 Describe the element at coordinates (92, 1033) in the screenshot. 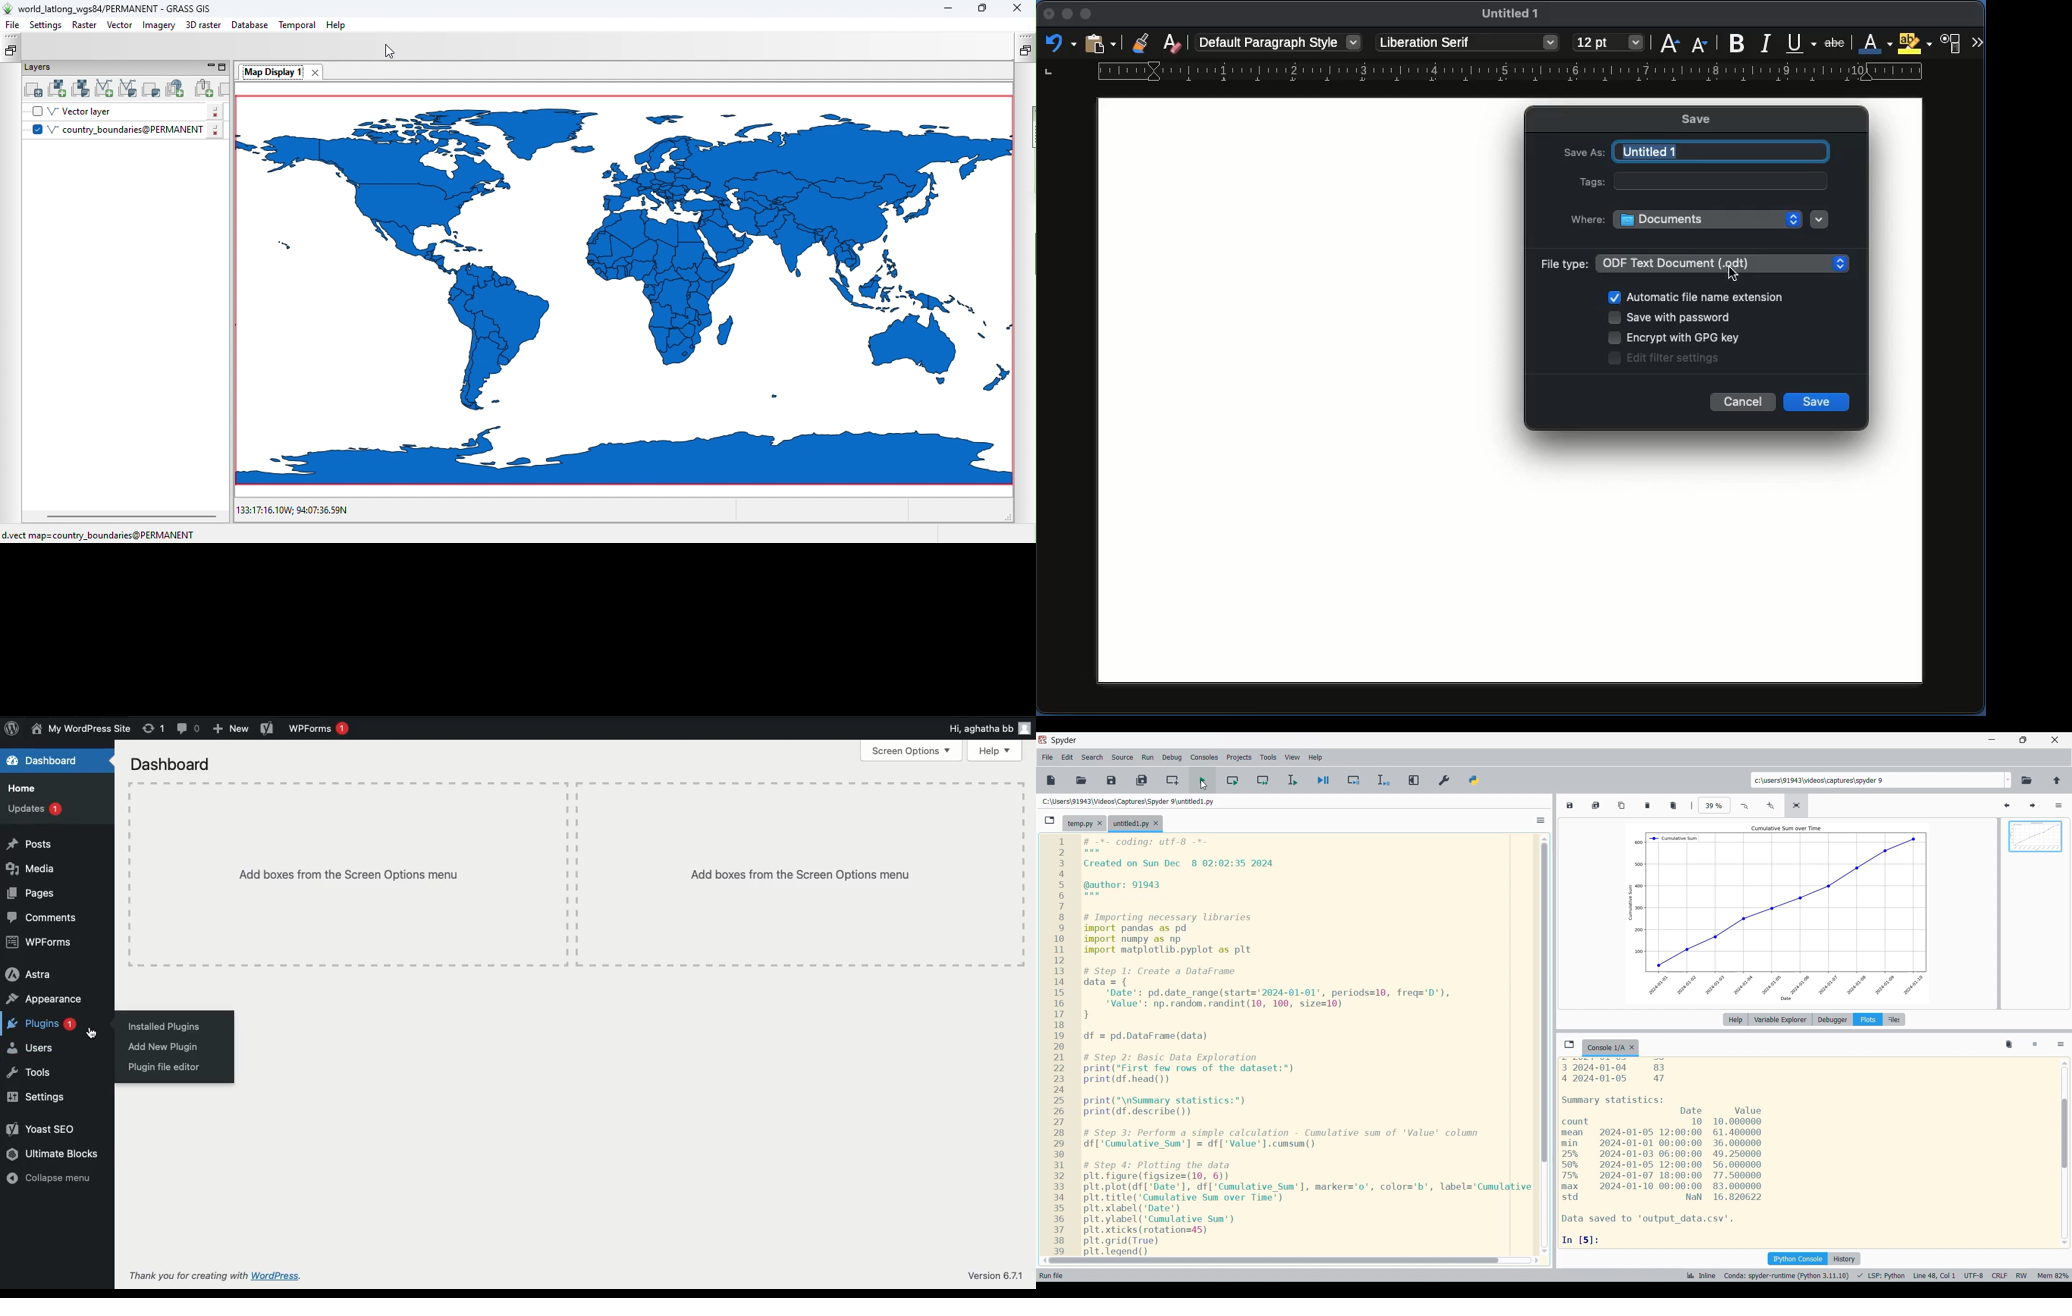

I see `cursor` at that location.